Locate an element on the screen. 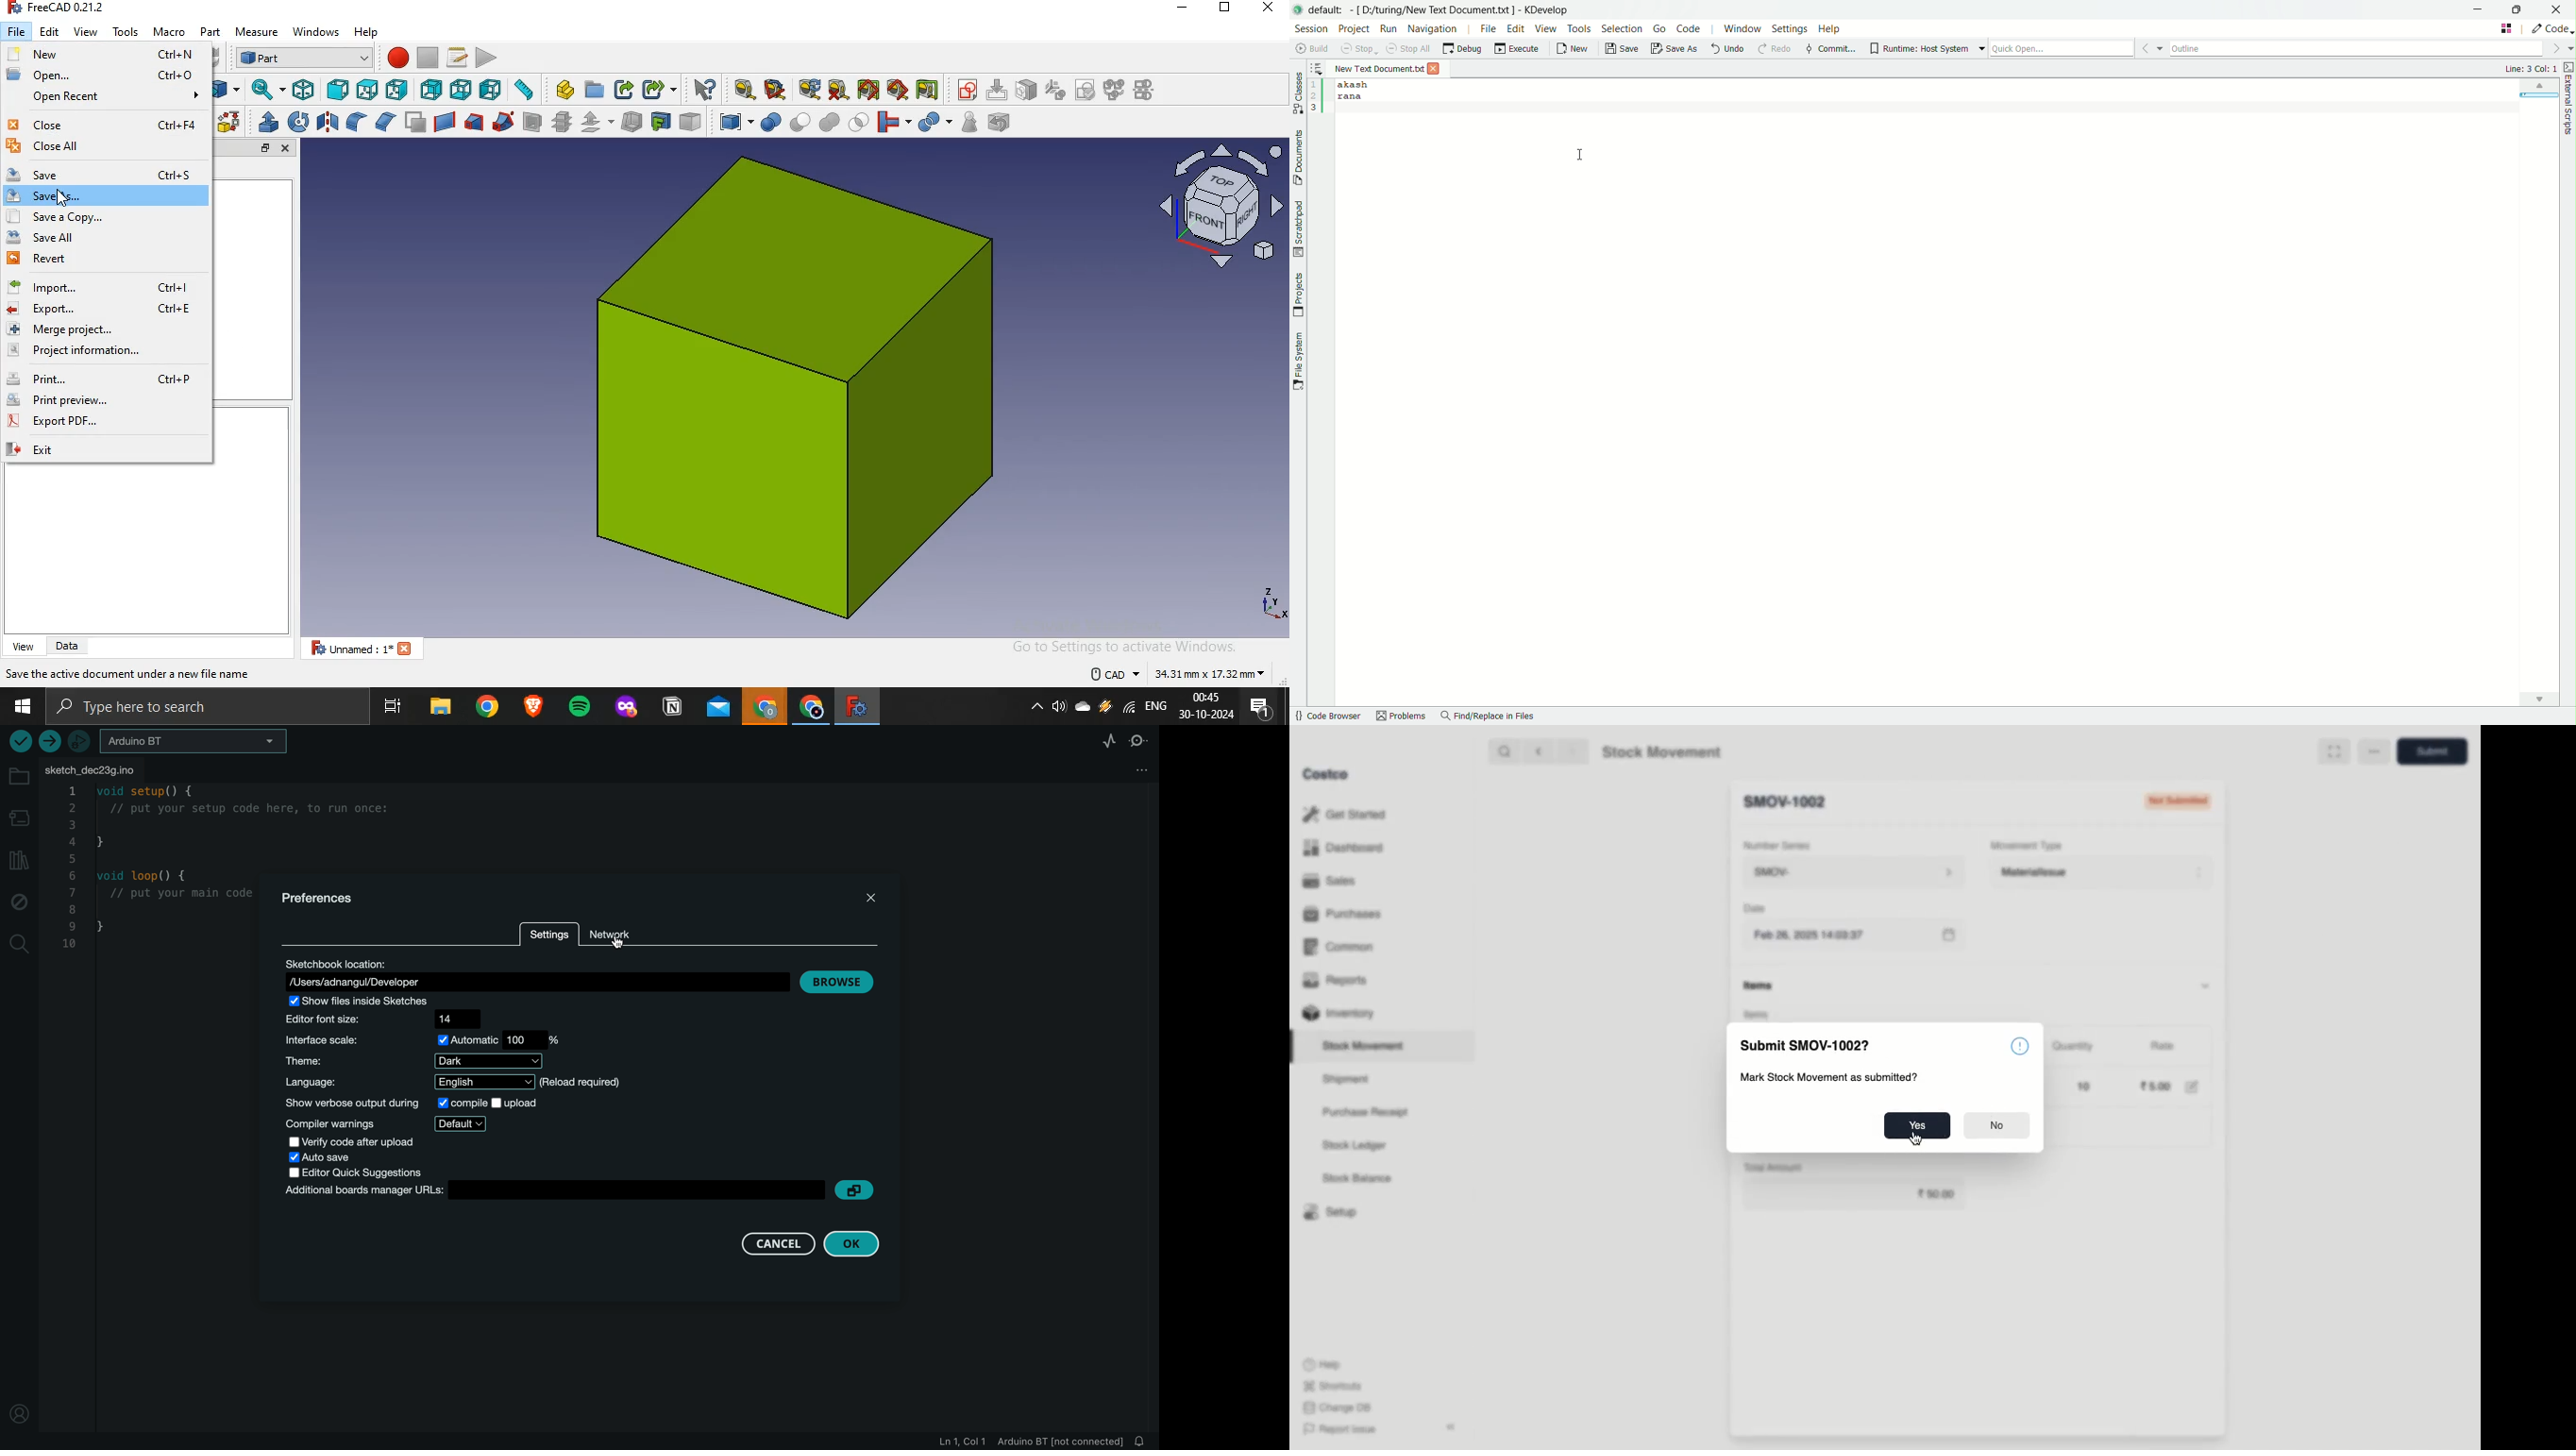 This screenshot has width=2576, height=1456. restore tab is located at coordinates (266, 147).